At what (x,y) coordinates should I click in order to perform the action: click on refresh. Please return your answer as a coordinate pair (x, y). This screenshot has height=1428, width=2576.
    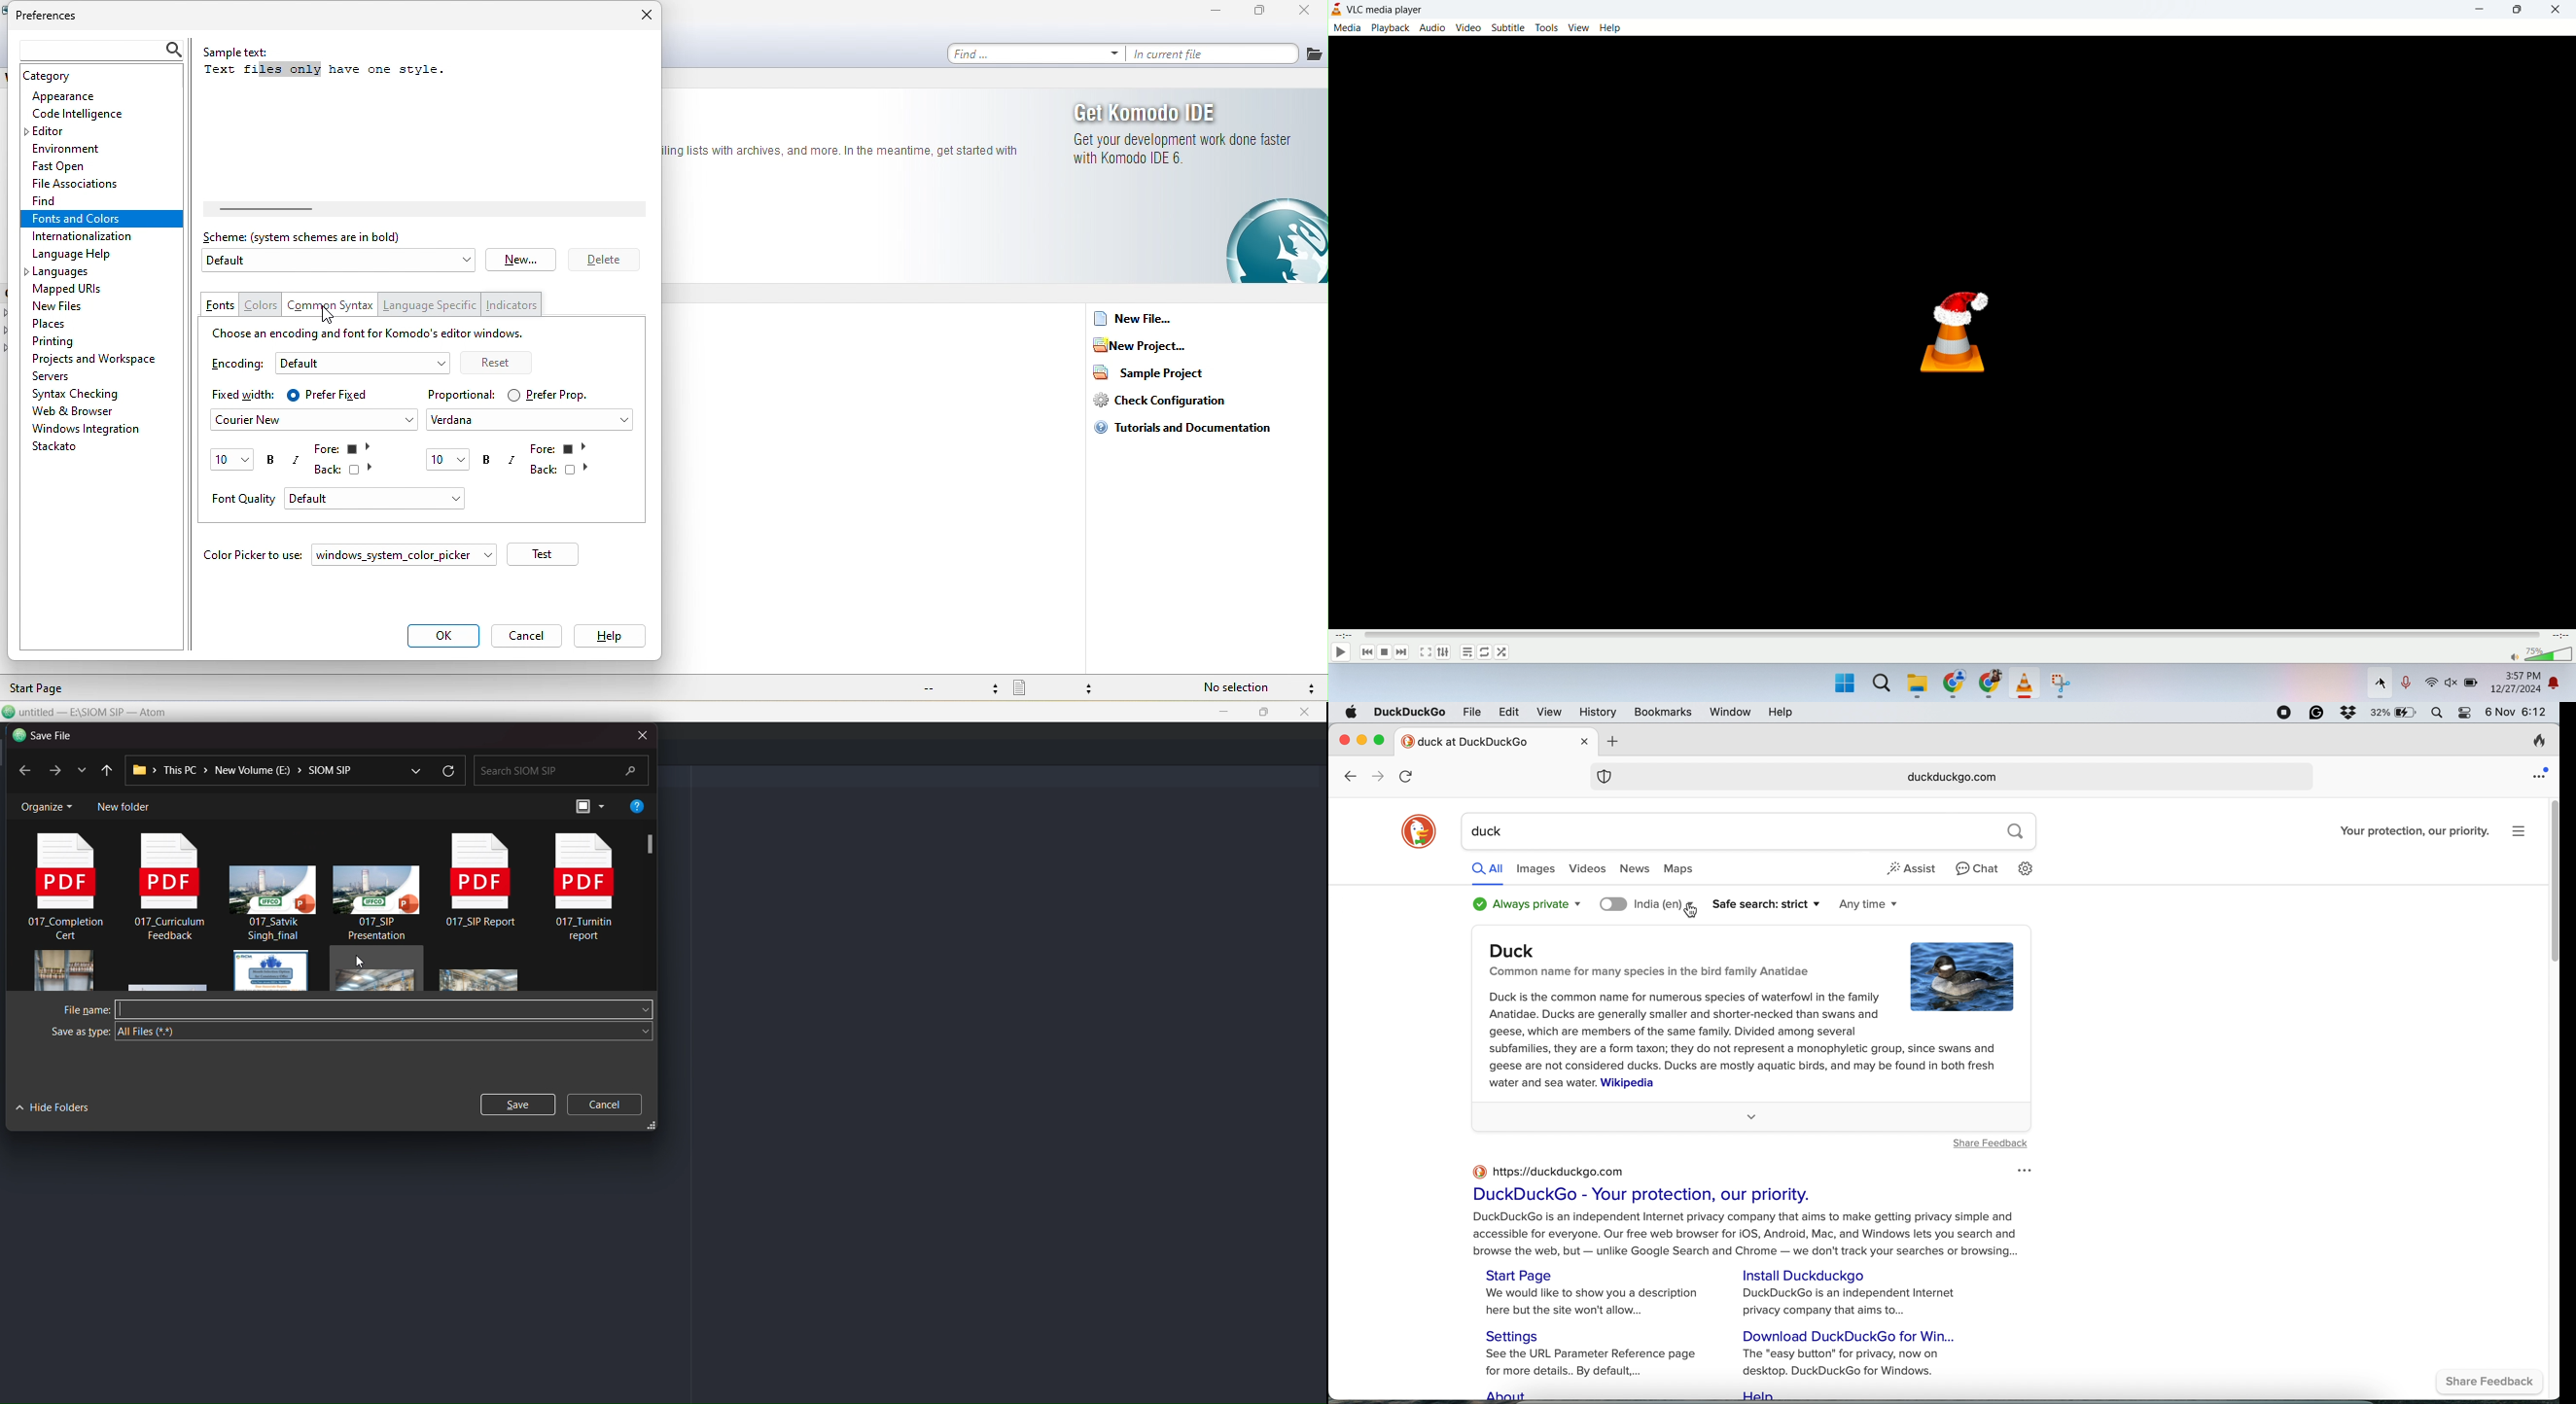
    Looking at the image, I should click on (448, 770).